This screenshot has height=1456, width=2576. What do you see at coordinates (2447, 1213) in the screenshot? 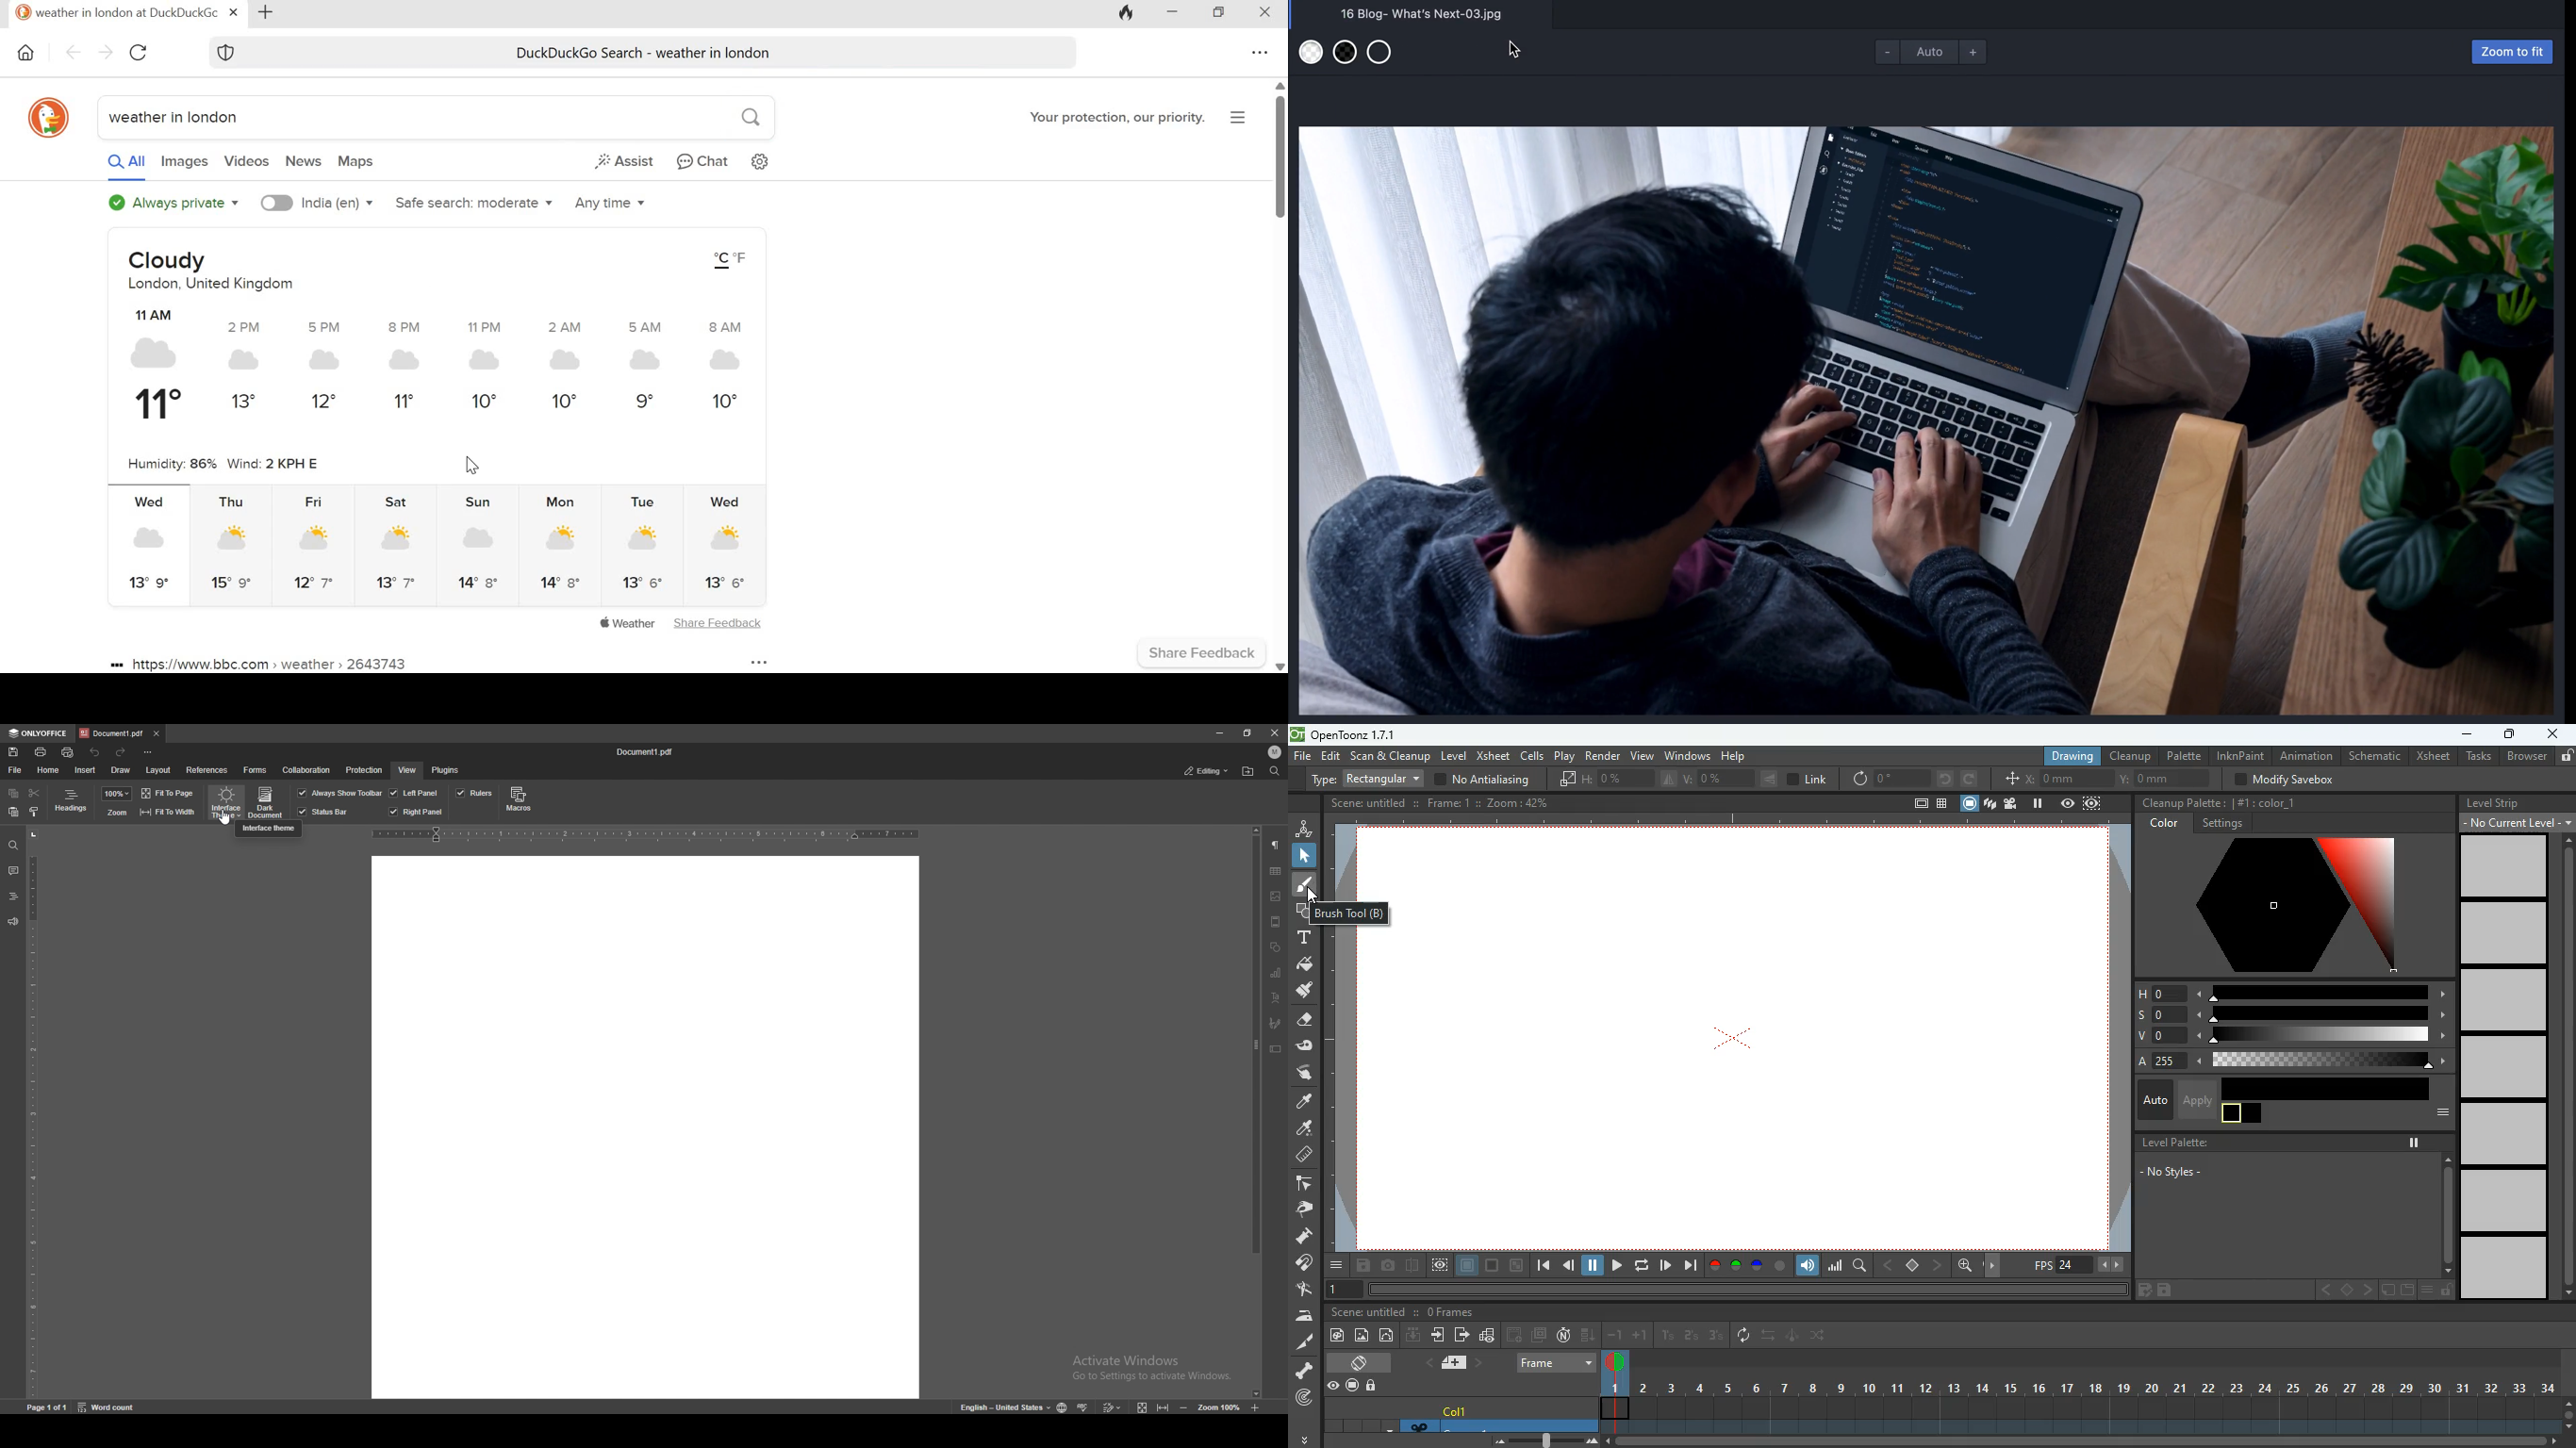
I see `scroll` at bounding box center [2447, 1213].